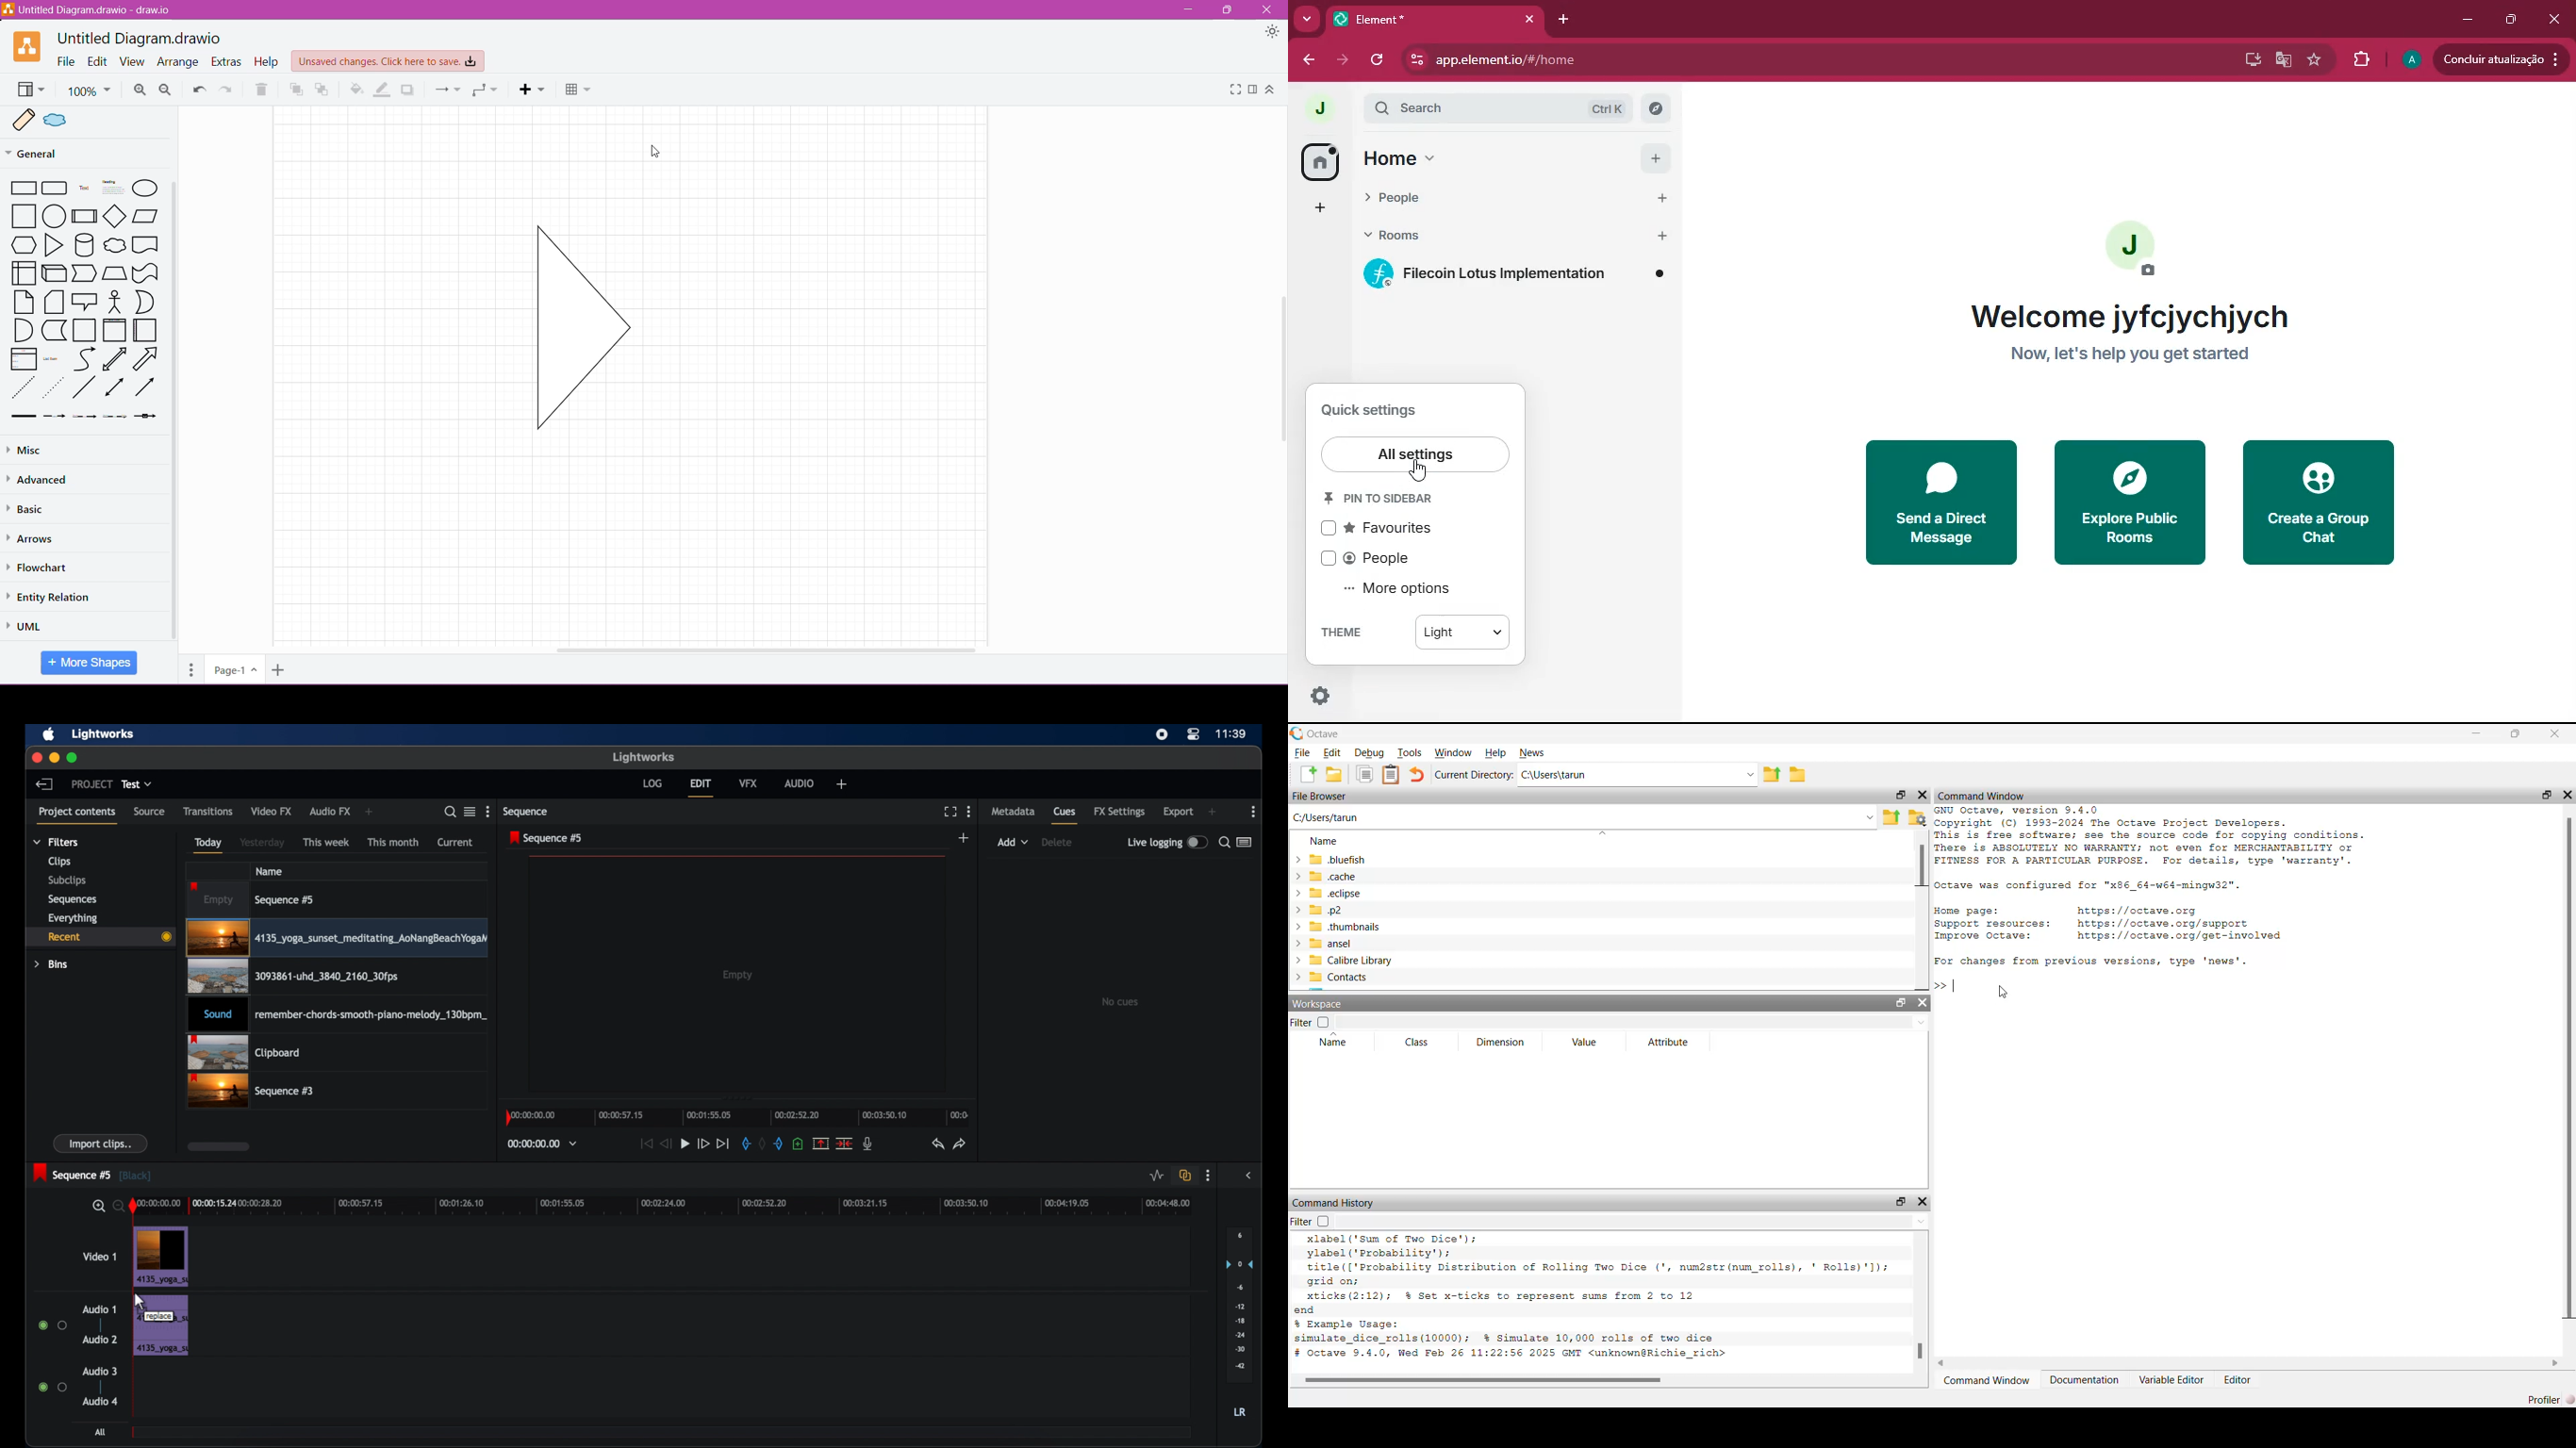 The width and height of the screenshot is (2576, 1456). Describe the element at coordinates (1533, 753) in the screenshot. I see `News` at that location.